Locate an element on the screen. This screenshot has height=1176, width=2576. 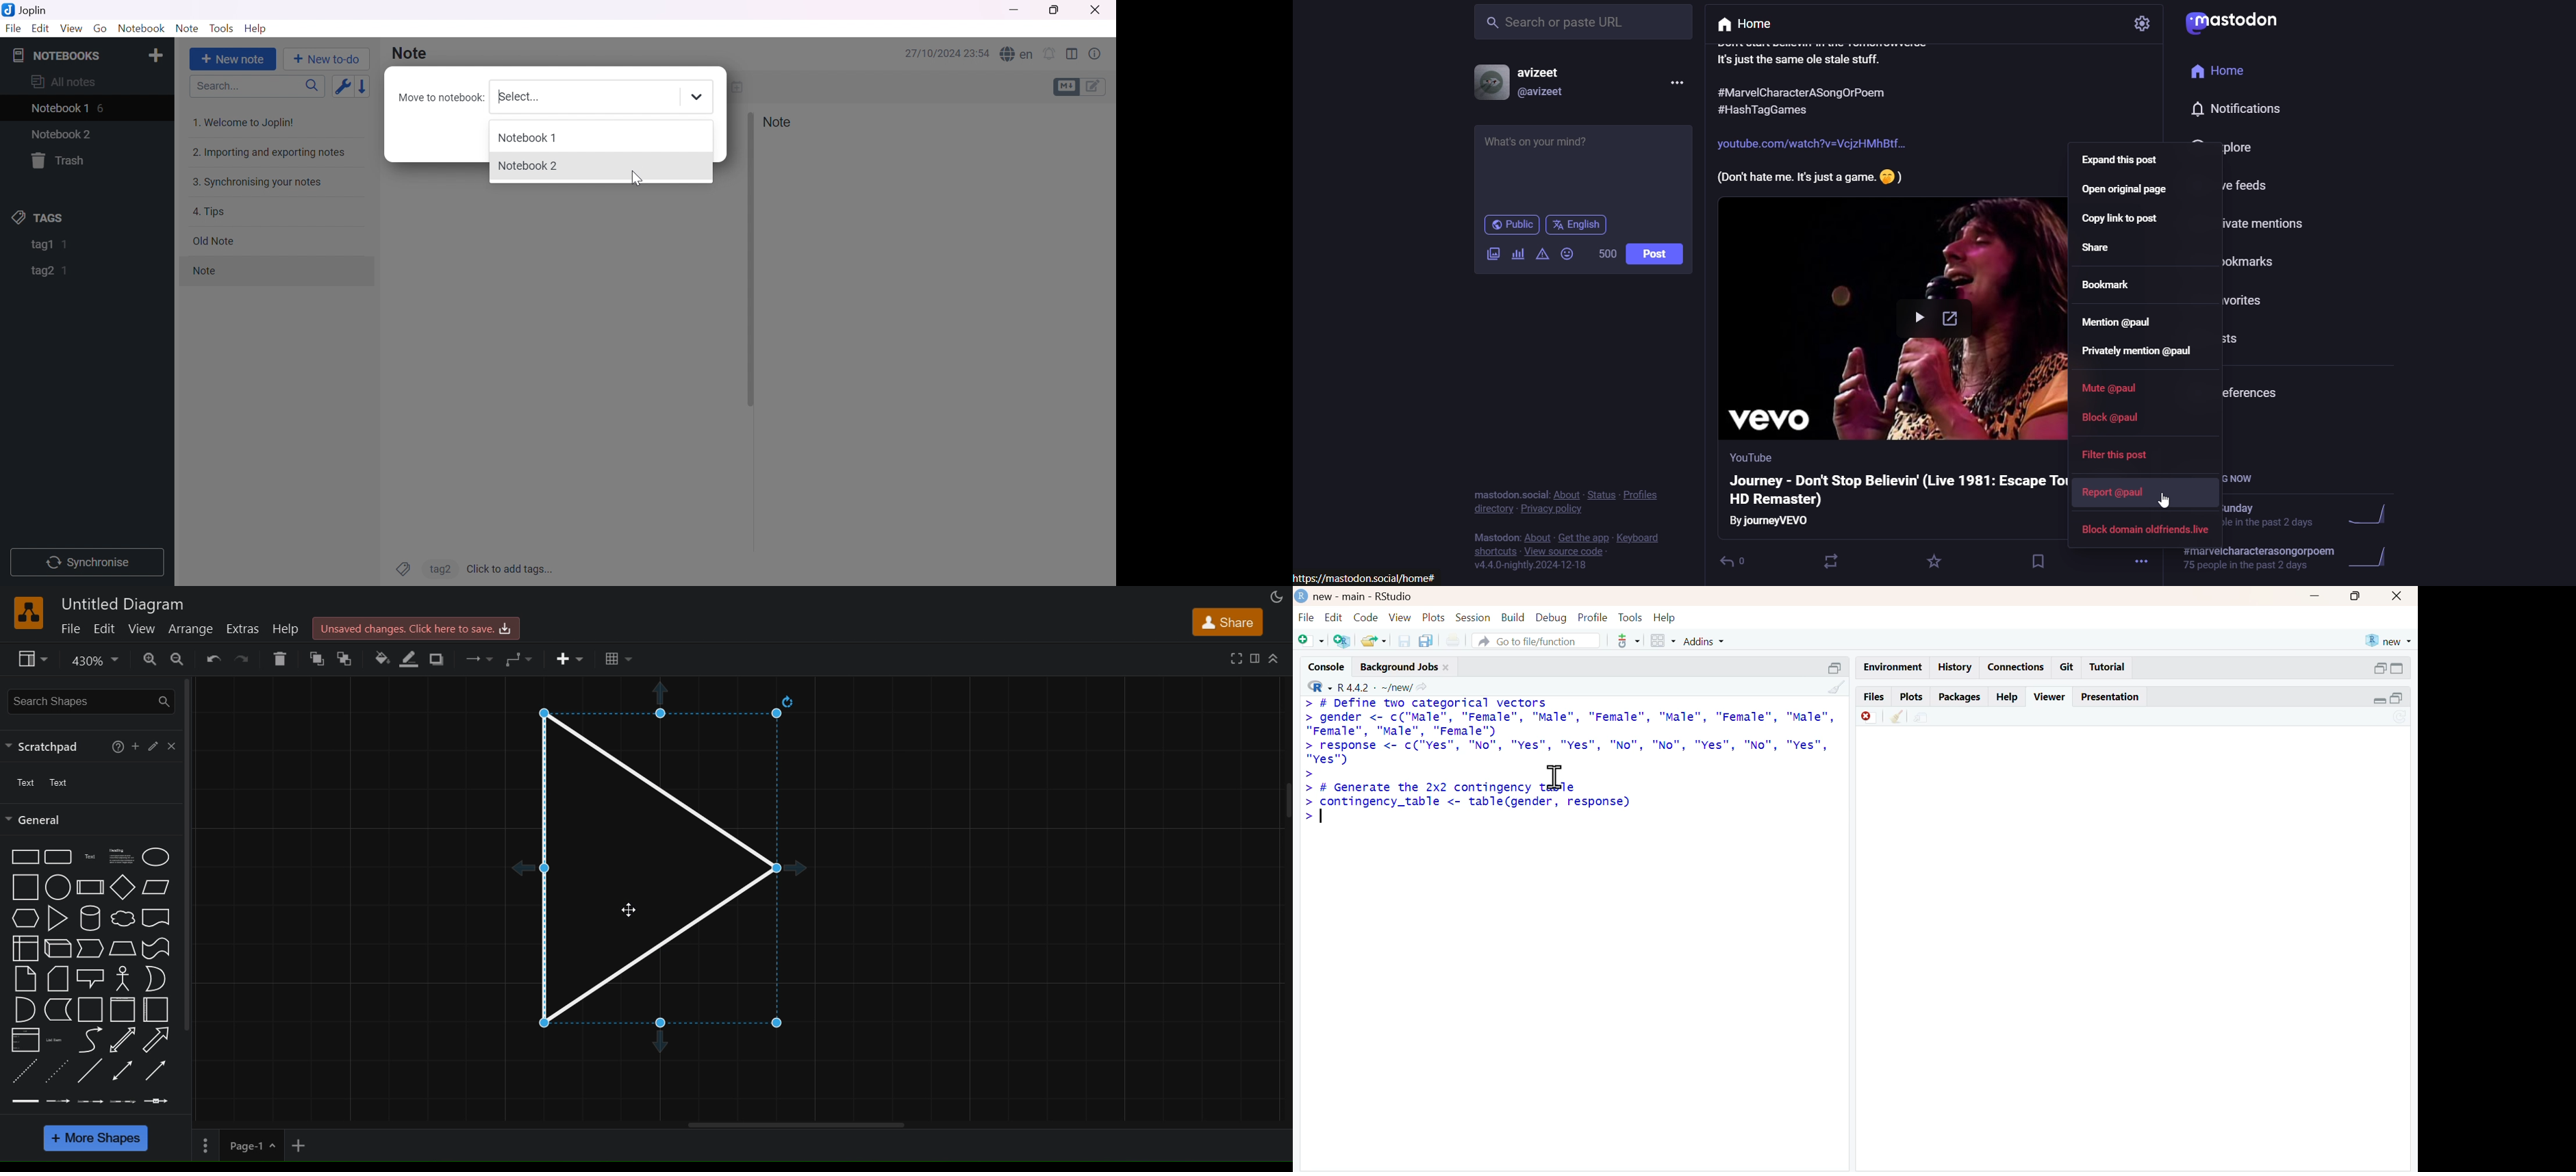
more is located at coordinates (2143, 559).